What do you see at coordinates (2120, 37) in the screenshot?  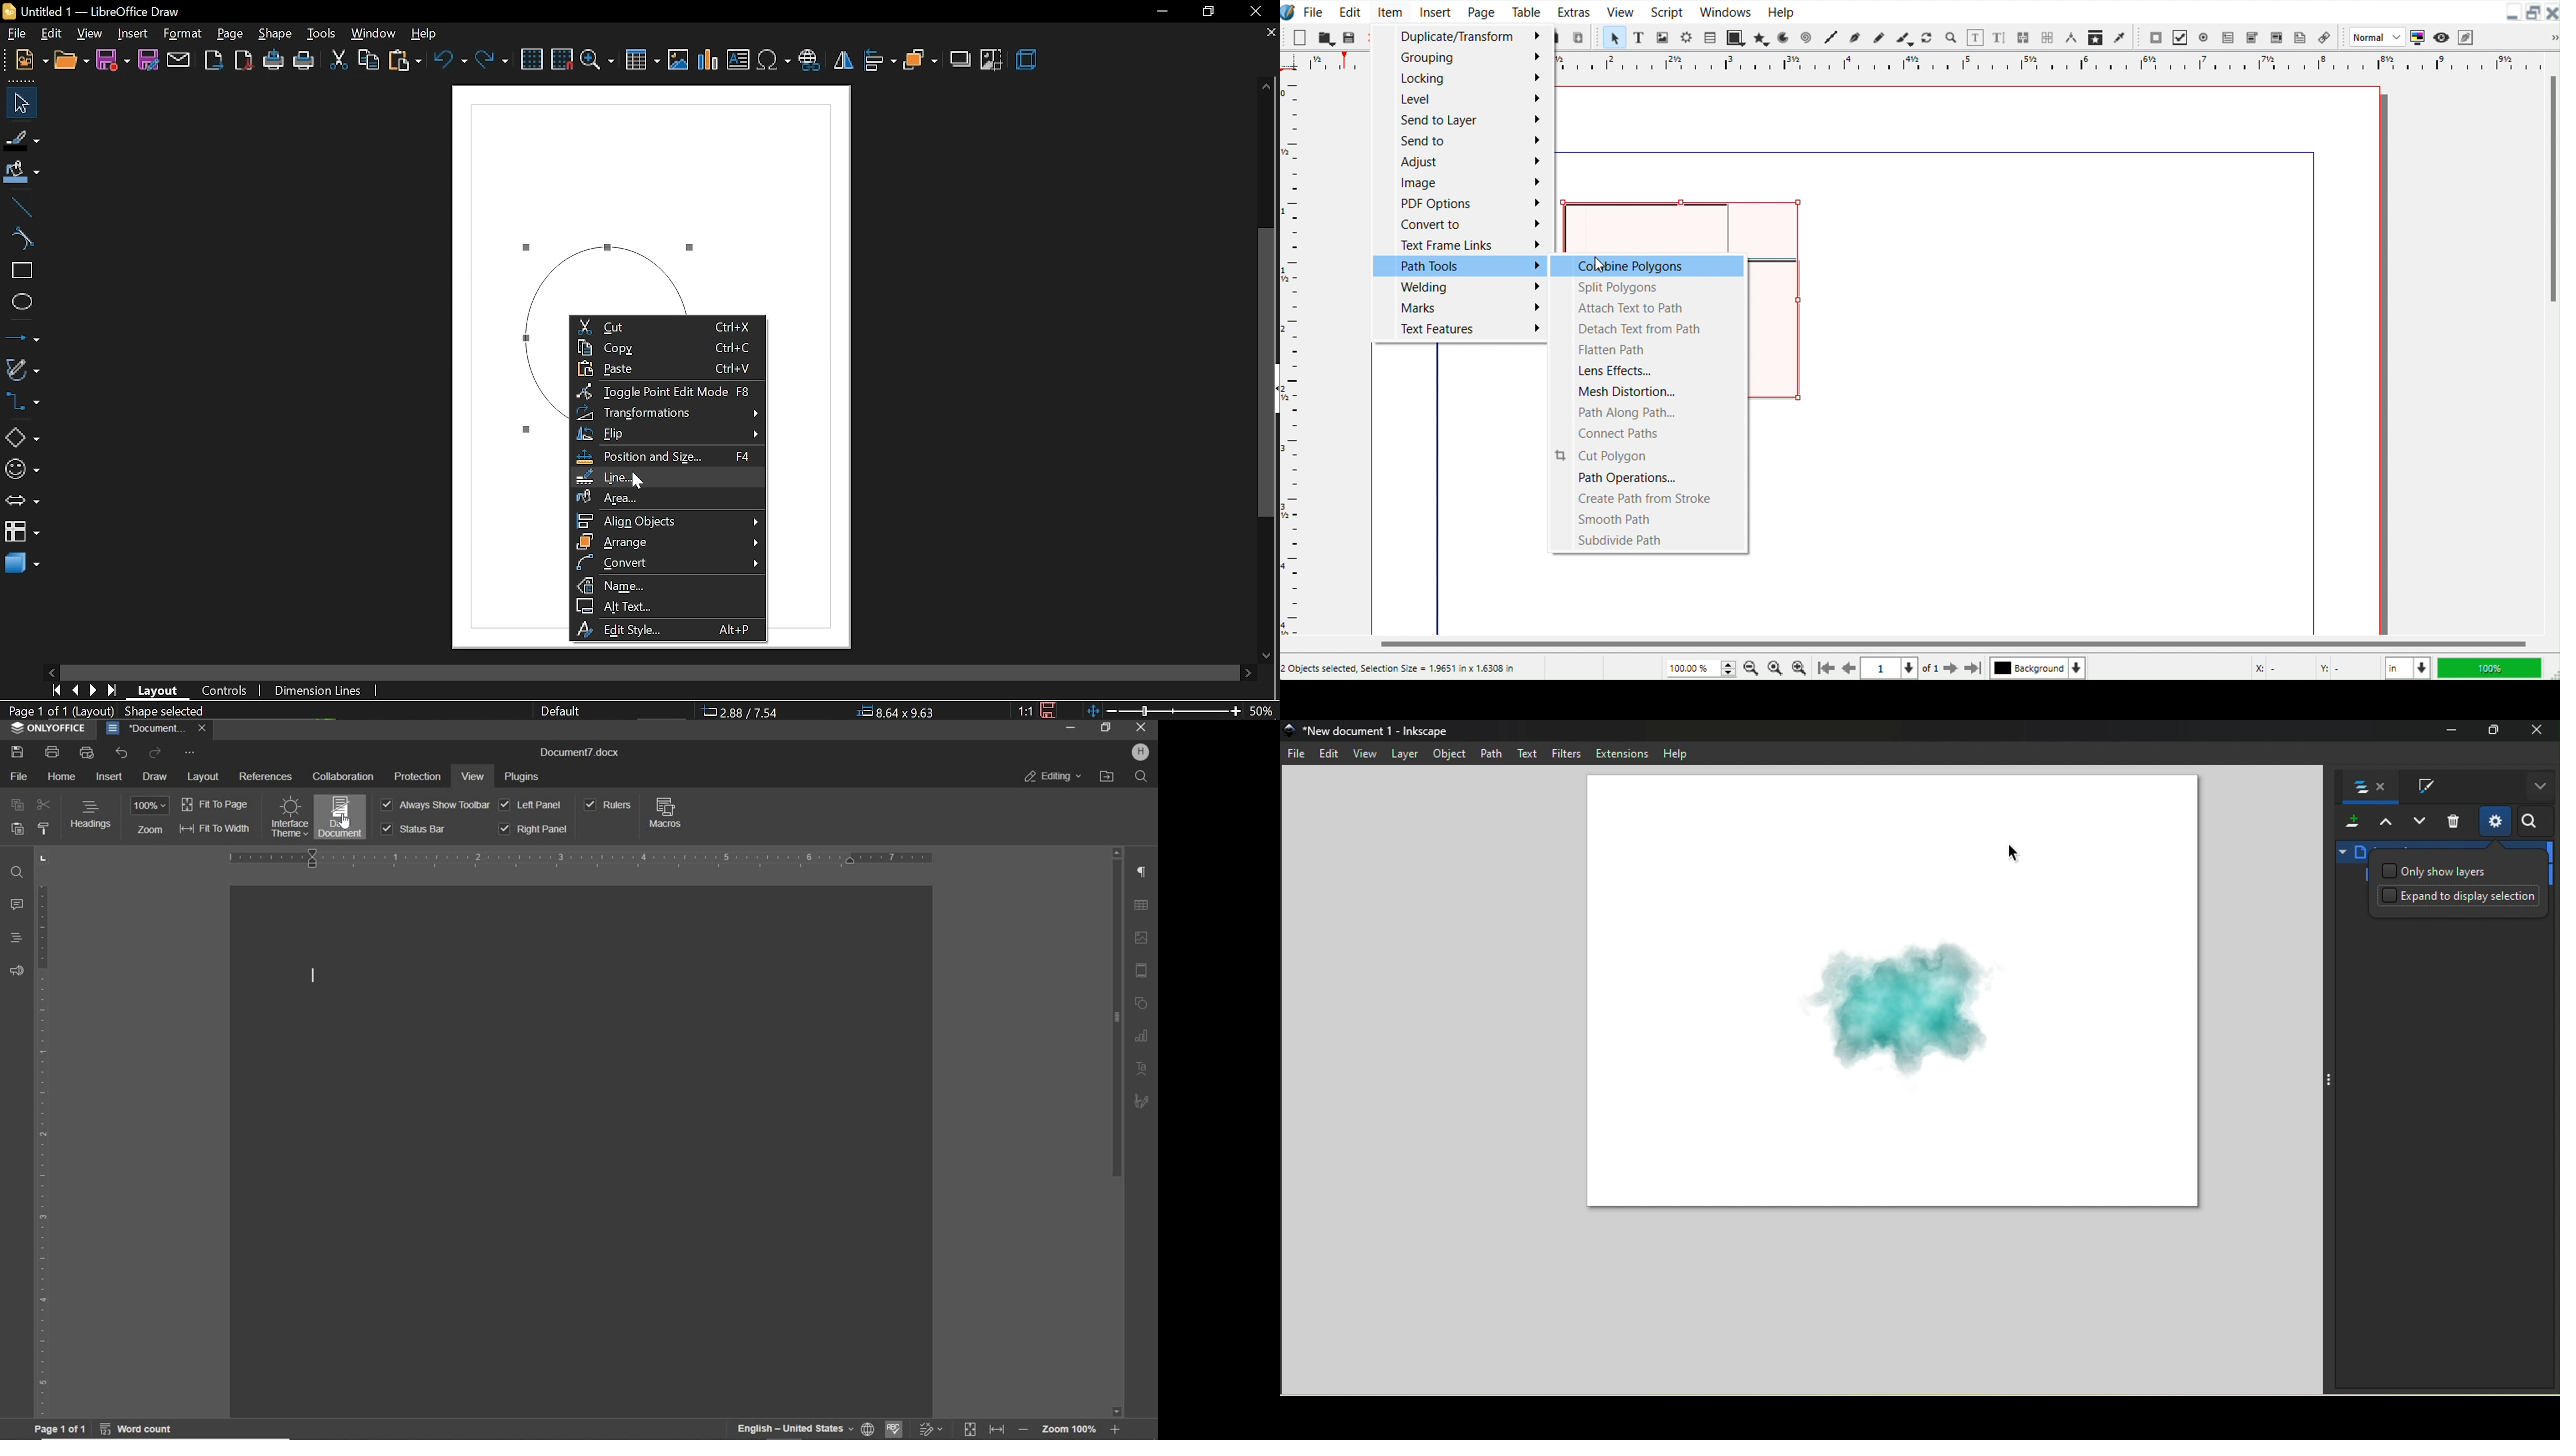 I see `Eye dropper` at bounding box center [2120, 37].